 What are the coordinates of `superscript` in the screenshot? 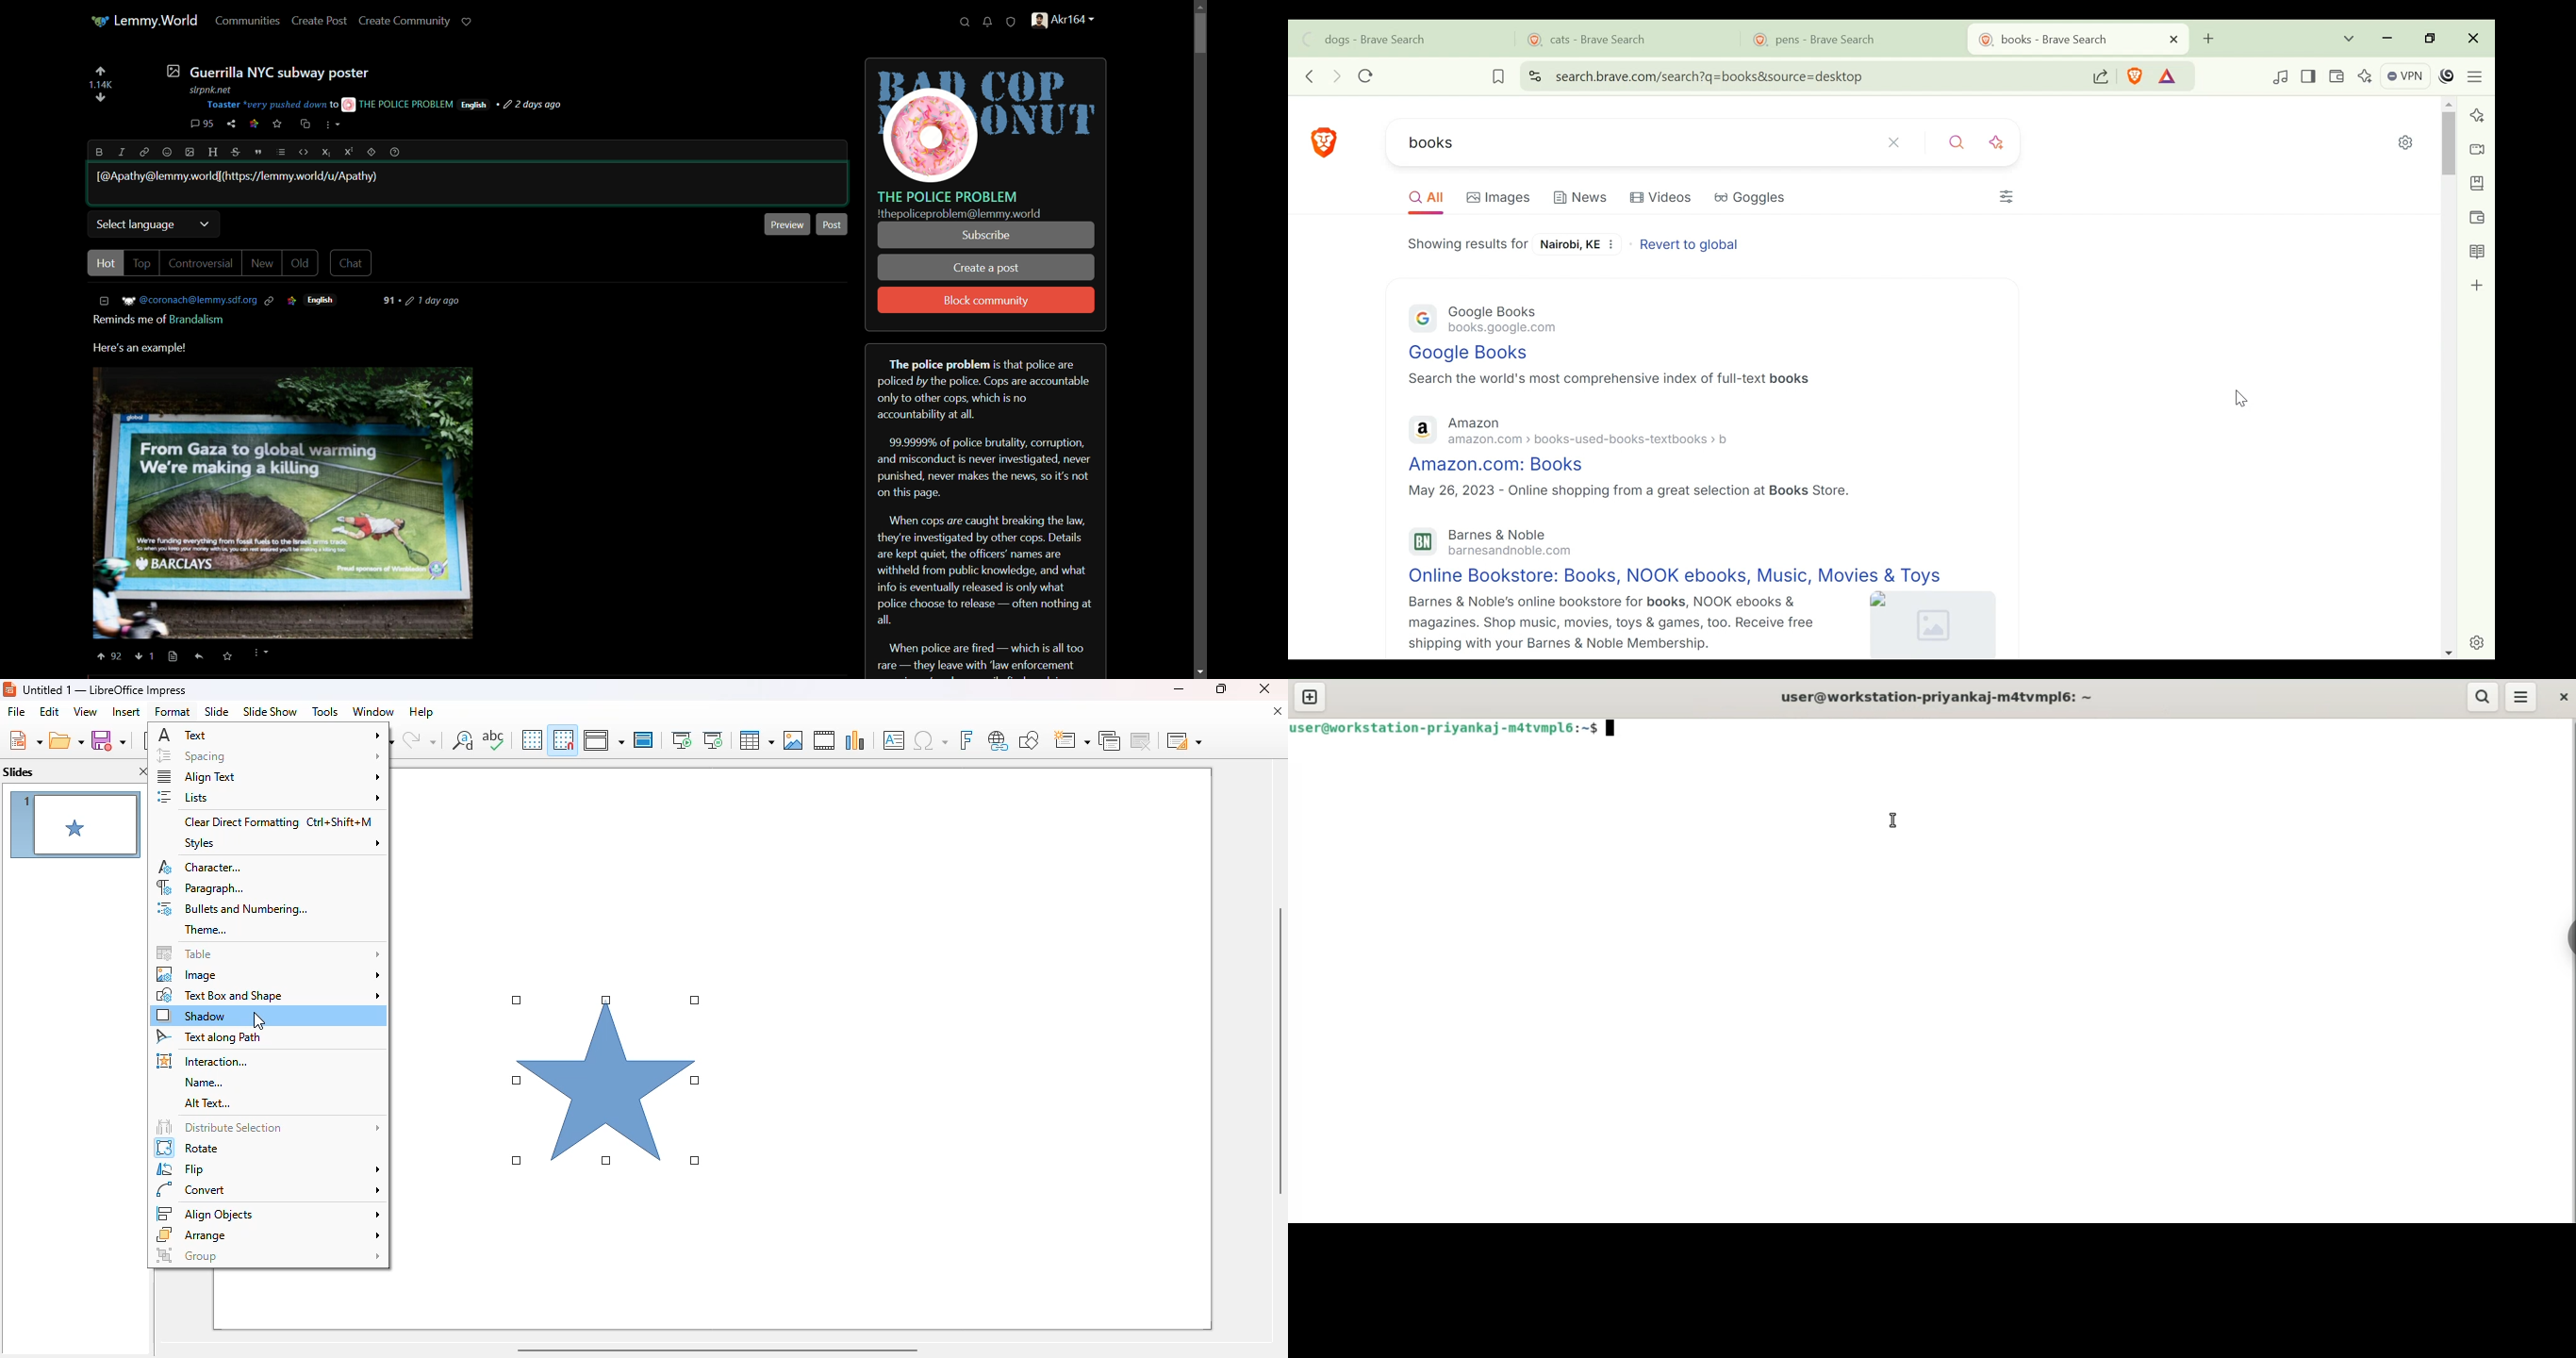 It's located at (349, 152).